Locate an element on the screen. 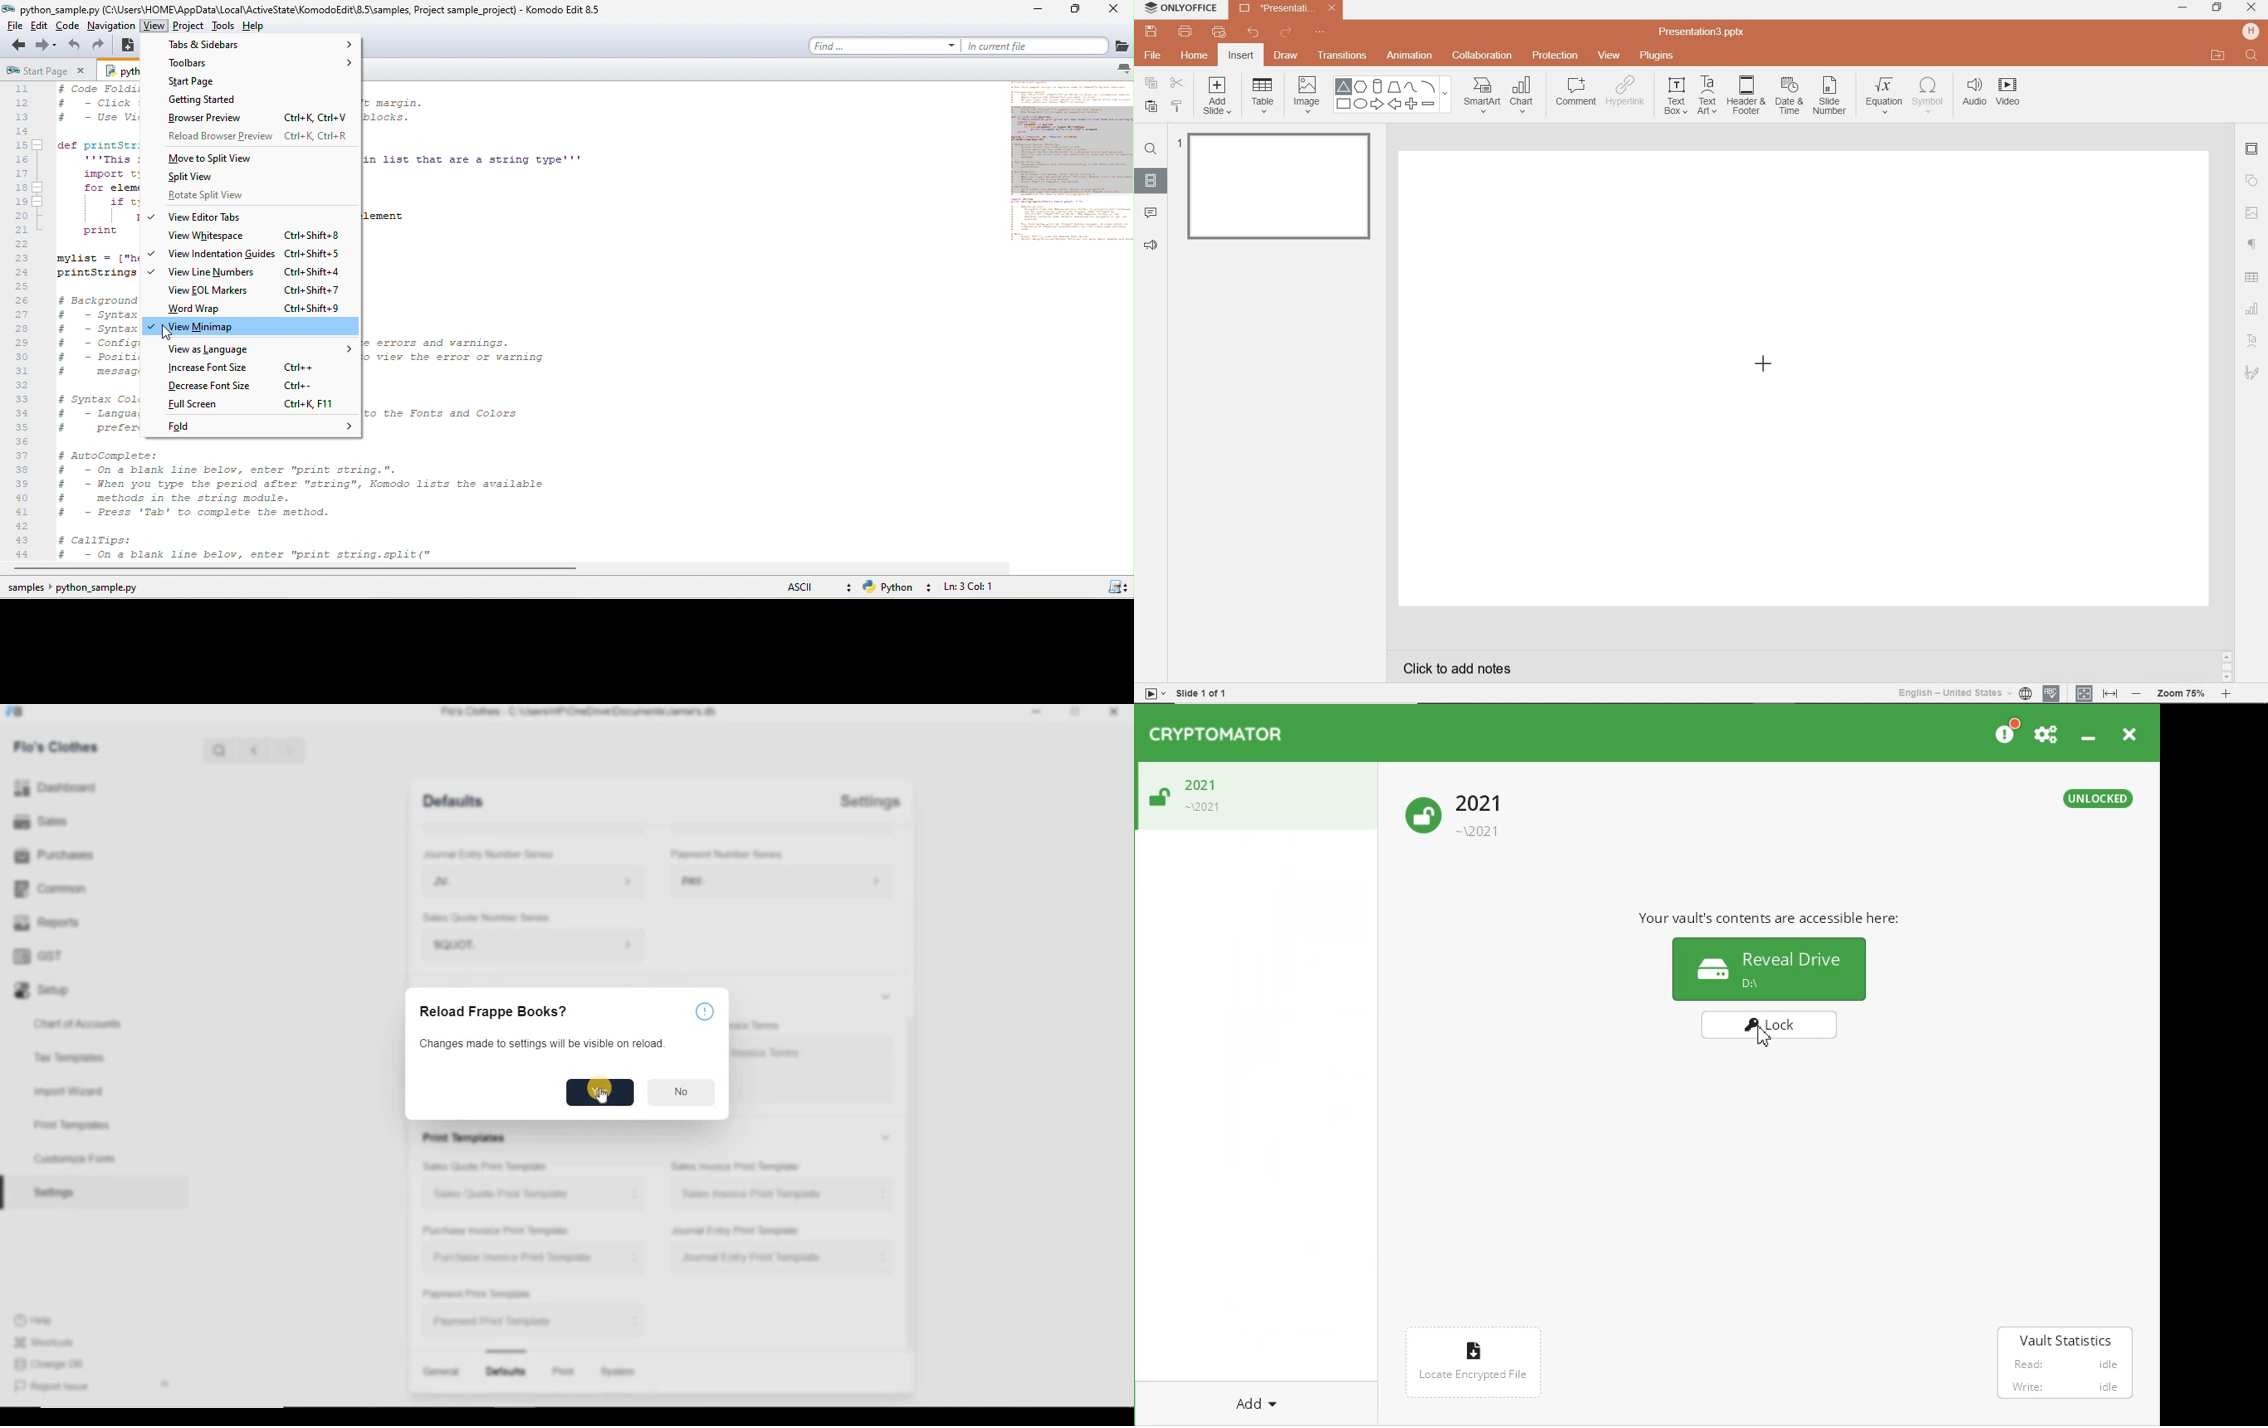 The image size is (2268, 1428). TEXT ART is located at coordinates (1706, 97).